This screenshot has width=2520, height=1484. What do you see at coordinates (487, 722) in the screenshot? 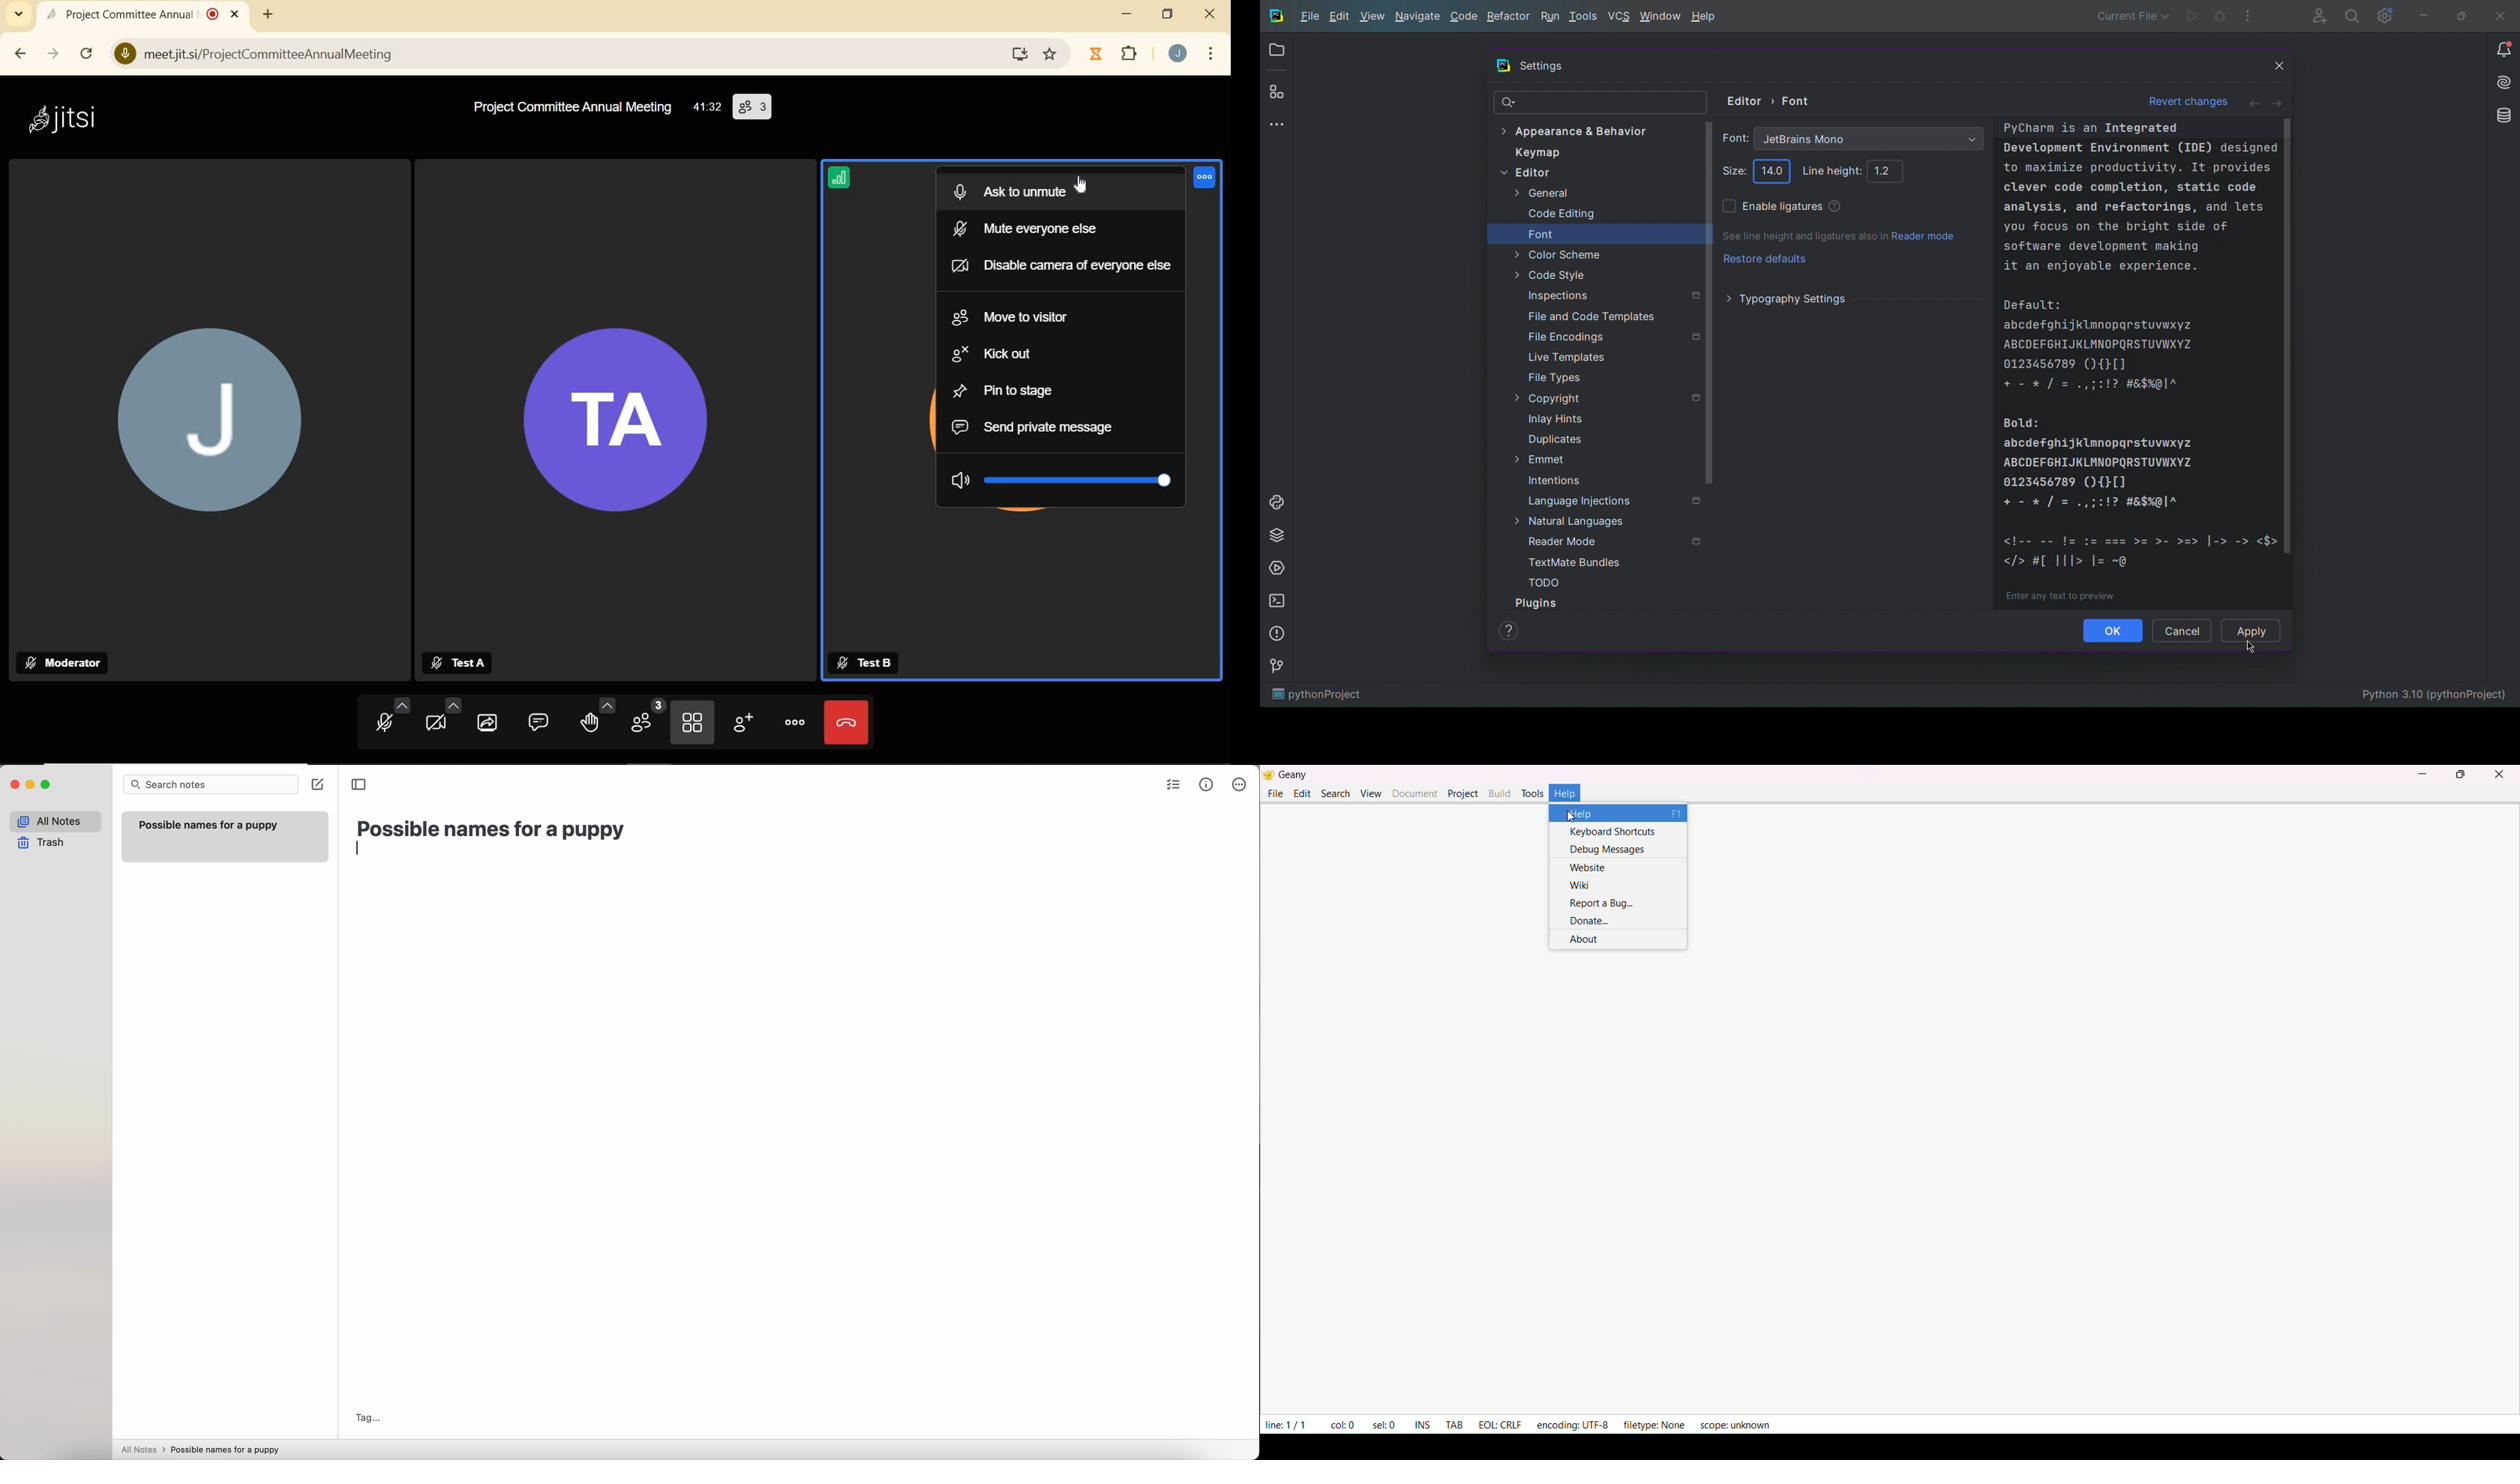
I see `START SCREEN SHARING` at bounding box center [487, 722].